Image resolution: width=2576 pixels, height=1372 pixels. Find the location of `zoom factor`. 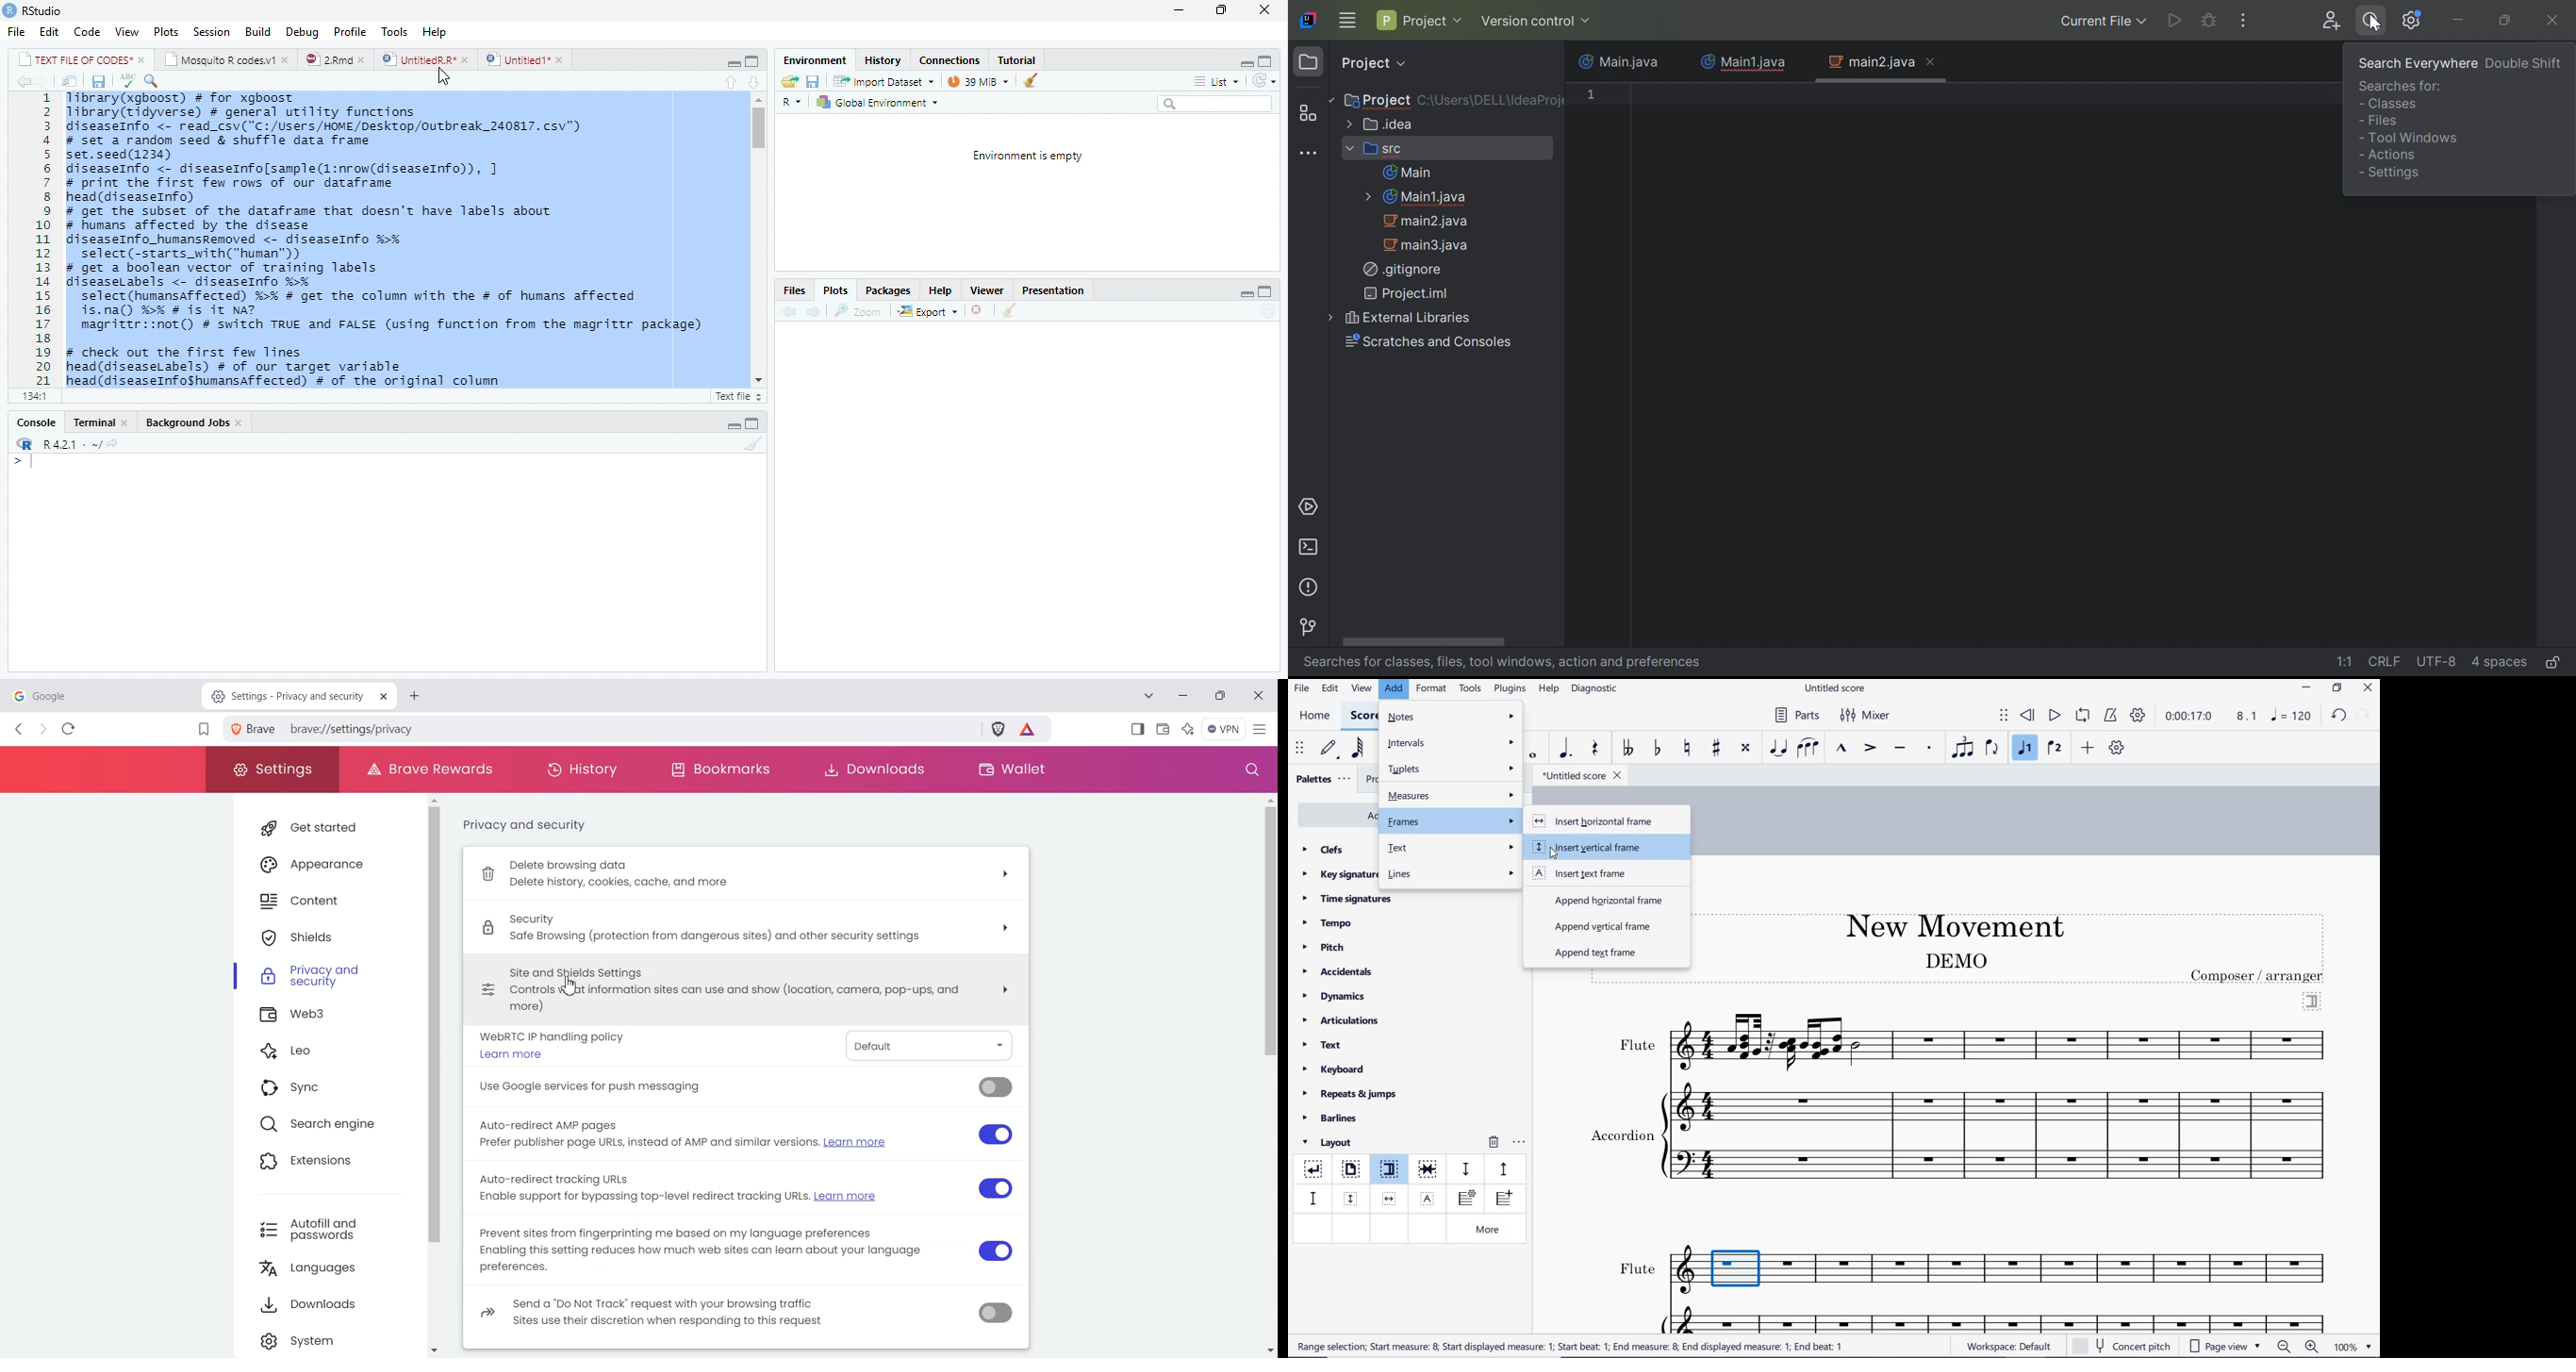

zoom factor is located at coordinates (2353, 1346).